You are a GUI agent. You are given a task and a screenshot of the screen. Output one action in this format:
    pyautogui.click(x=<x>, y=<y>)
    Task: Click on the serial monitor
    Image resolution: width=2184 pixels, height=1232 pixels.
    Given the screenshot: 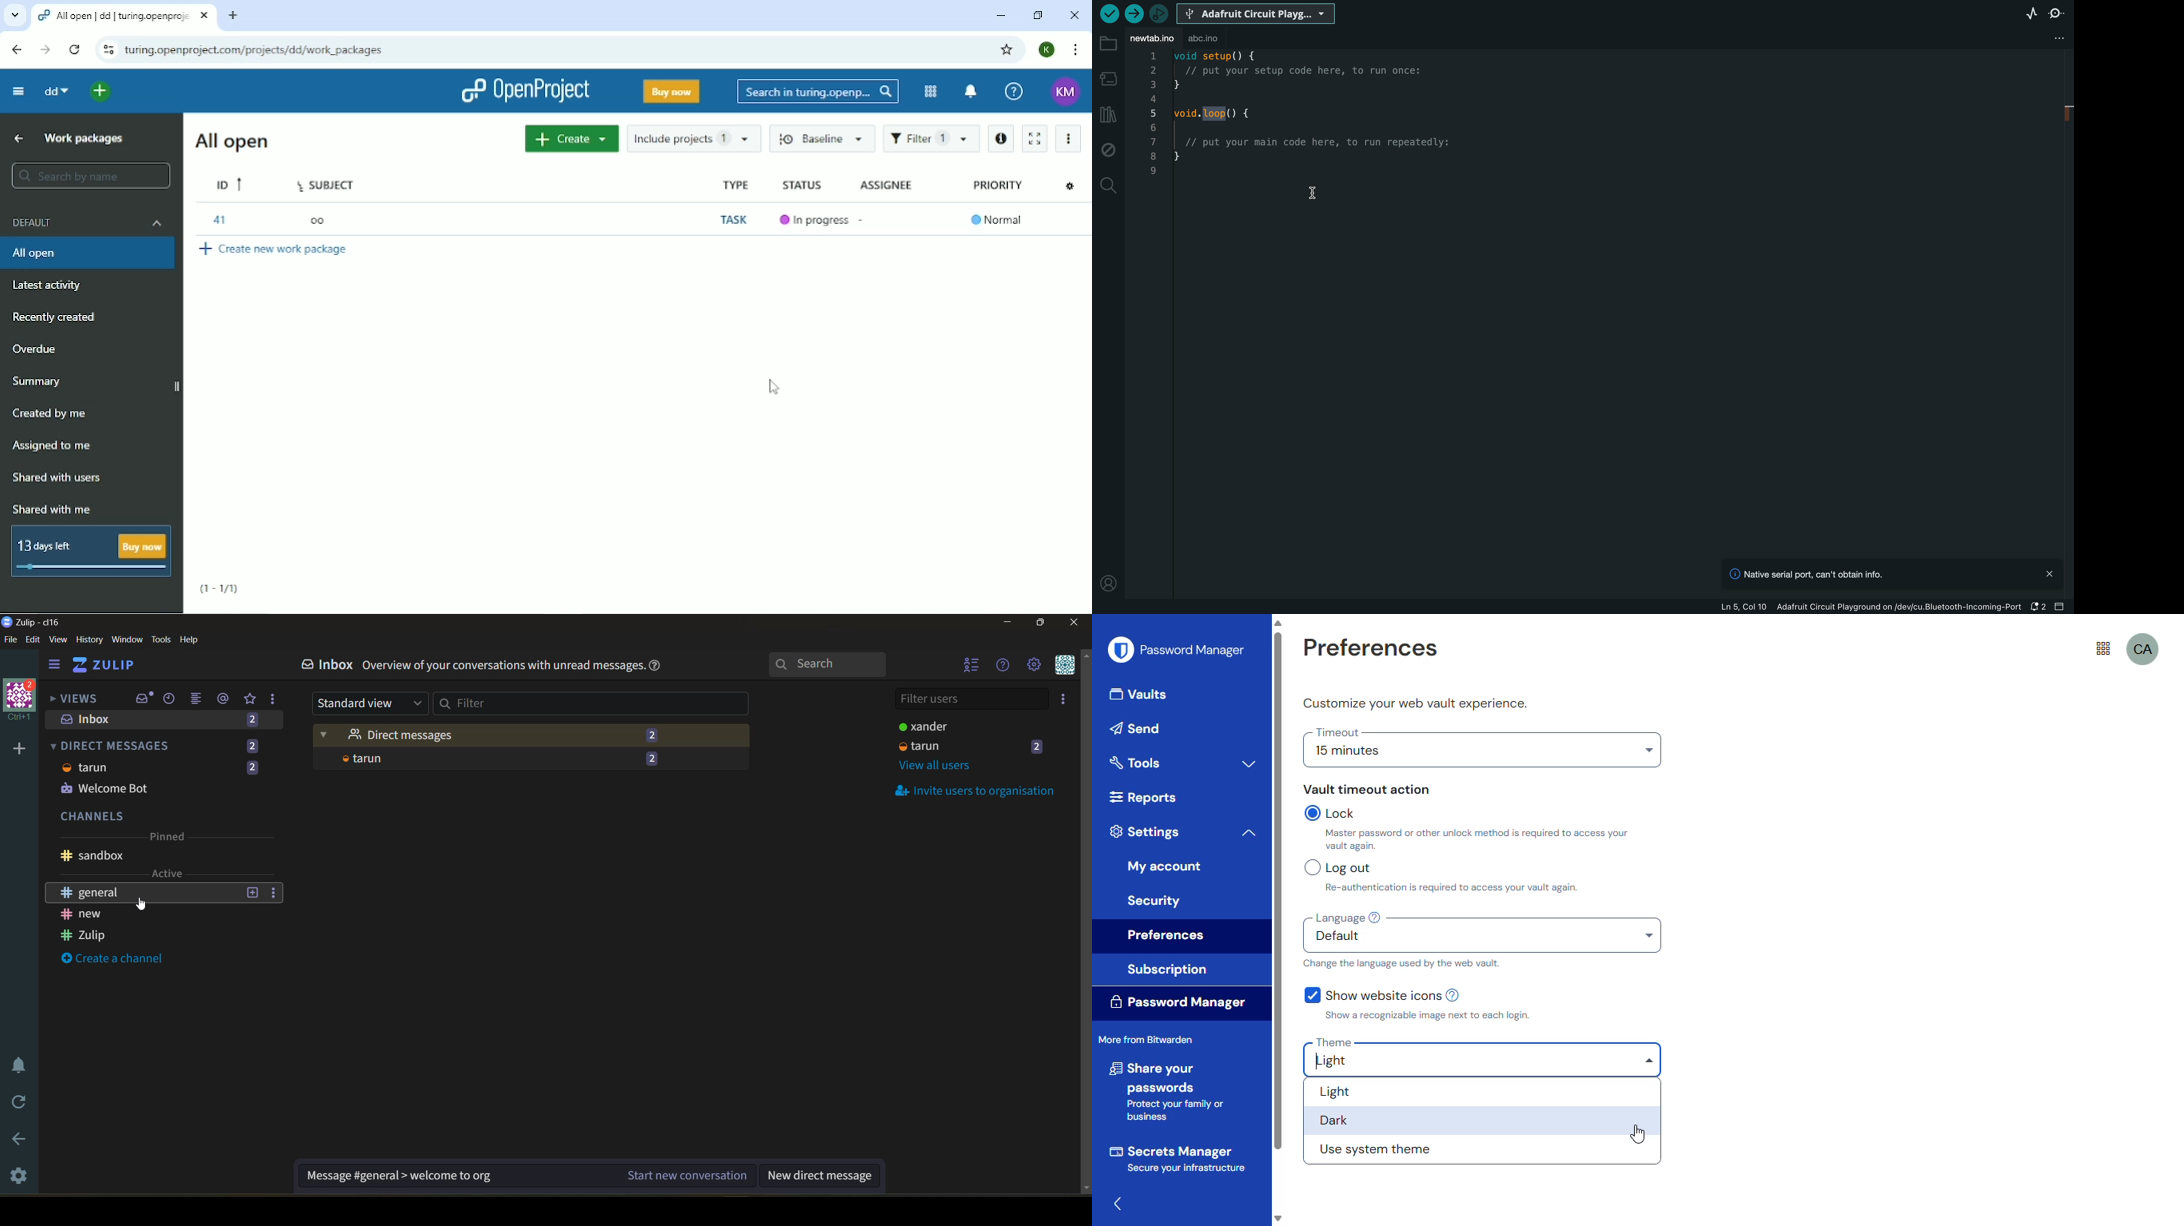 What is the action you would take?
    pyautogui.click(x=2056, y=13)
    